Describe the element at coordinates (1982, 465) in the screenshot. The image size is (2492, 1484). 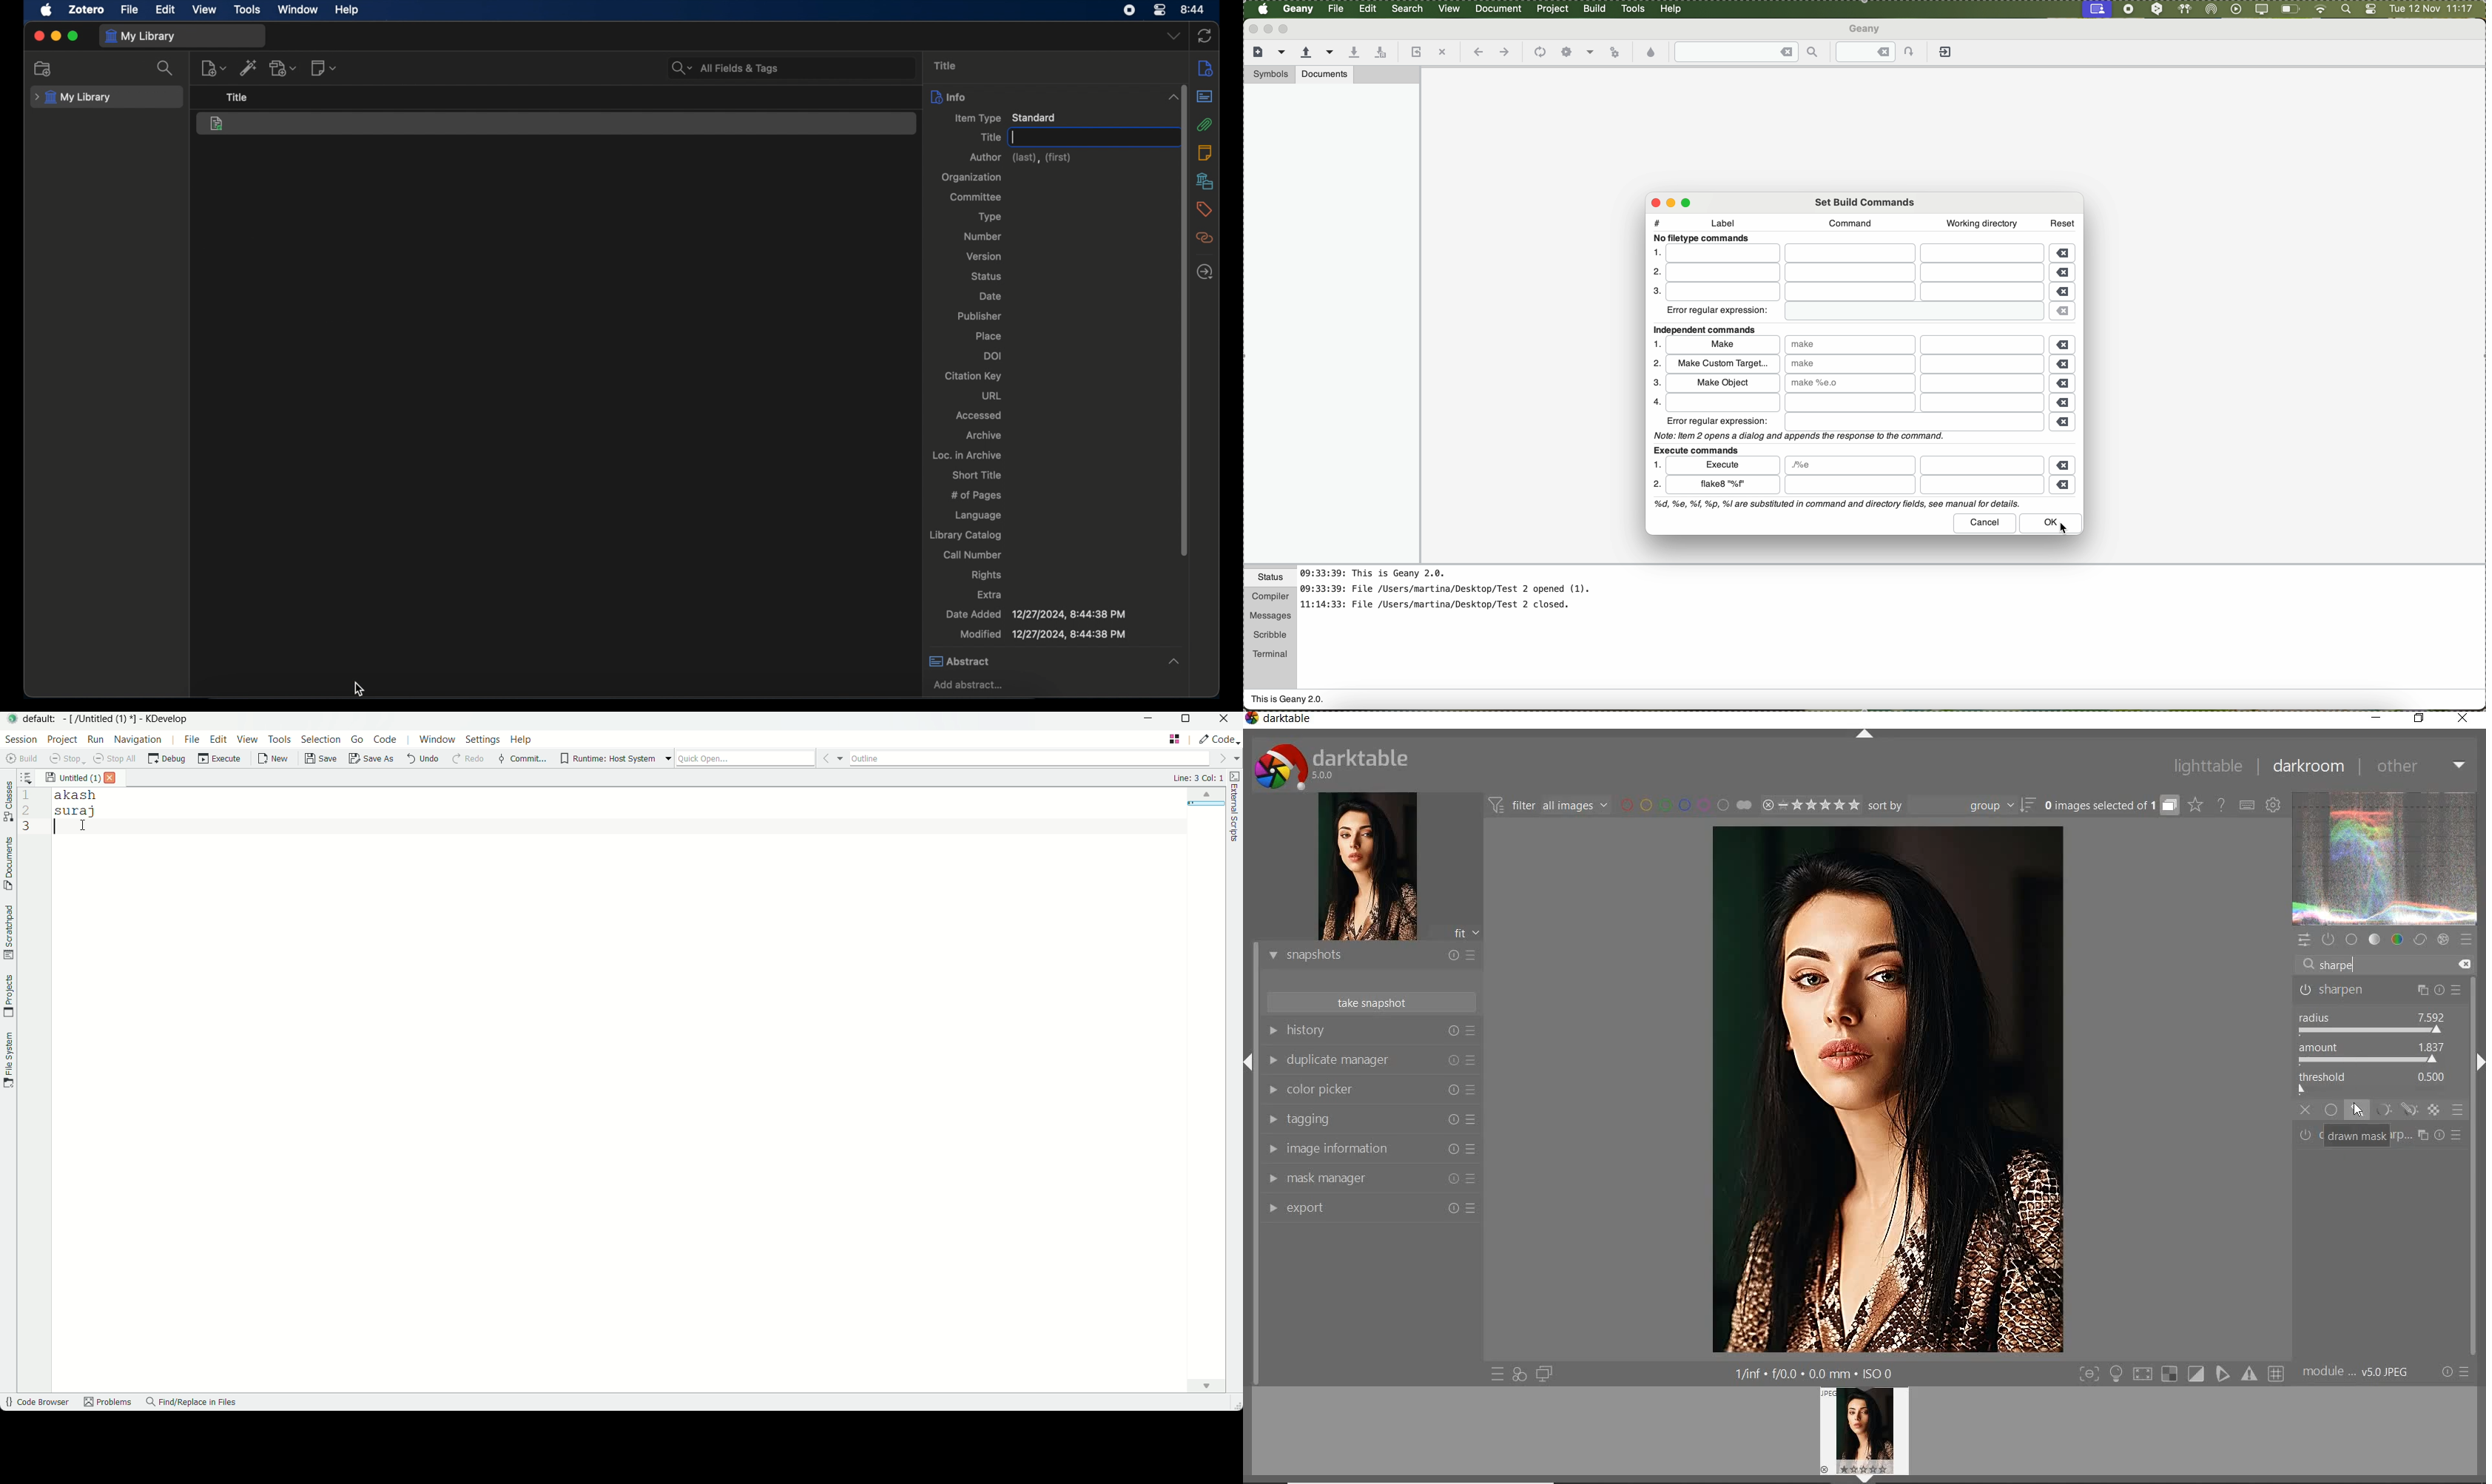
I see `file` at that location.